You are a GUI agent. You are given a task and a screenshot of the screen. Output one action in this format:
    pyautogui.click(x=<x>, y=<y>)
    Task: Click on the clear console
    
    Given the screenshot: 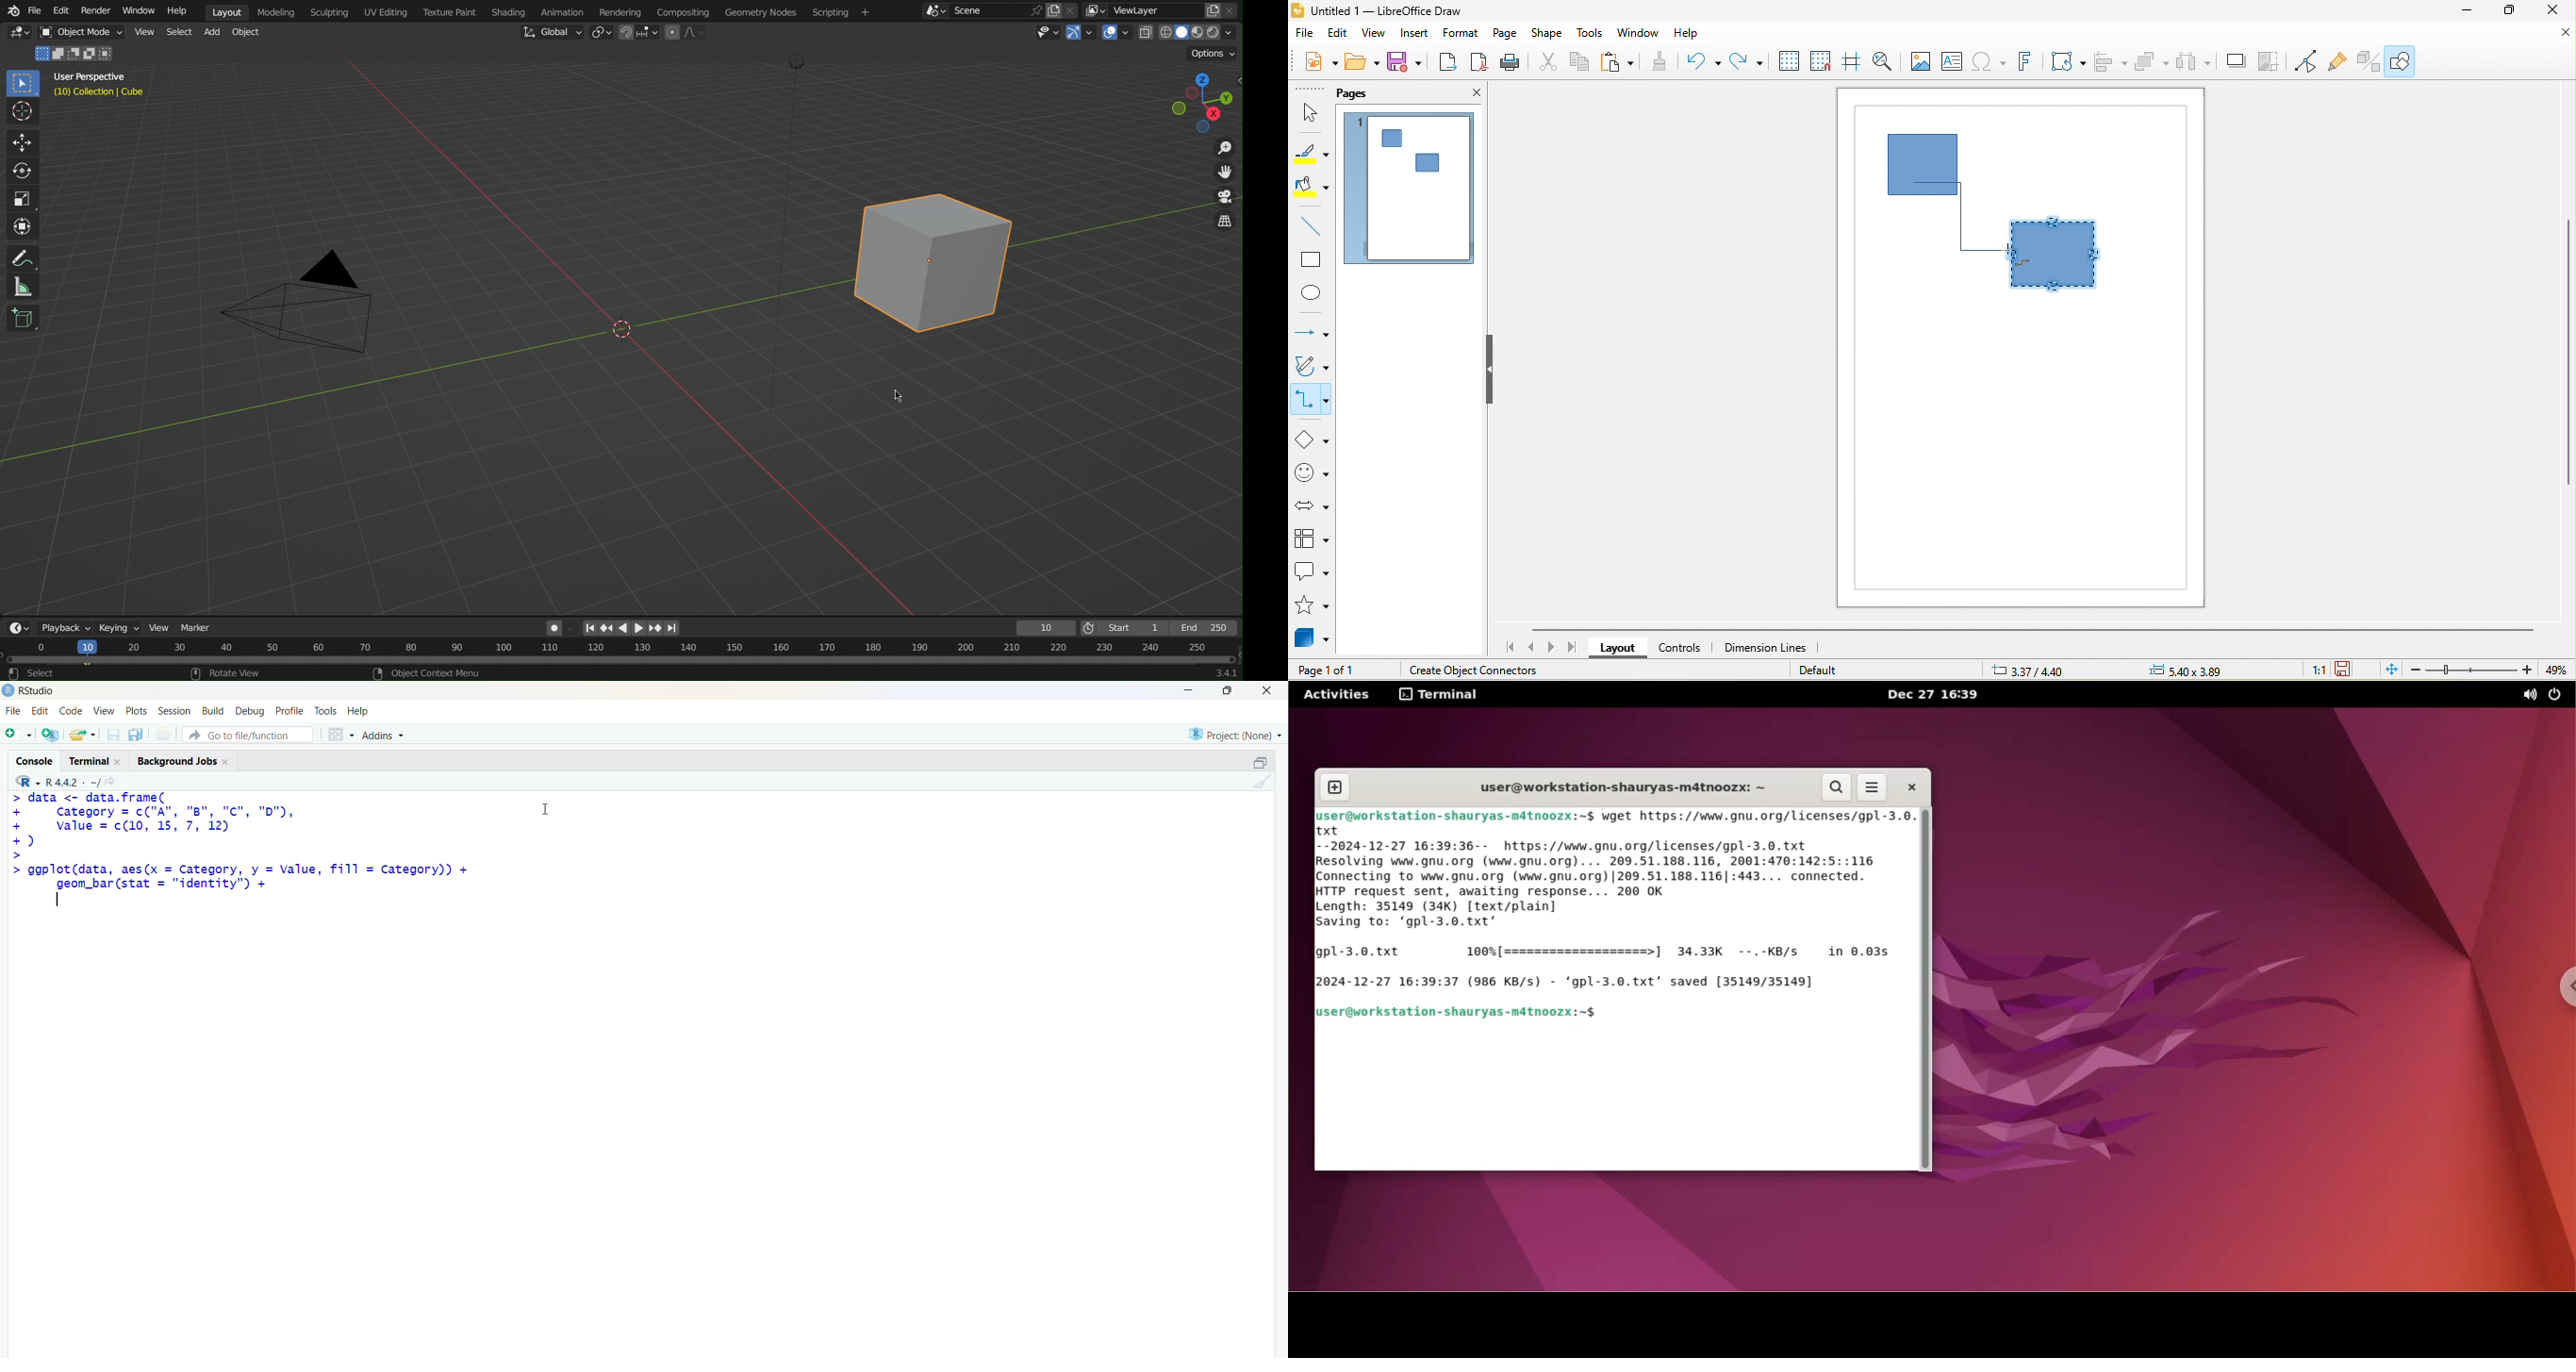 What is the action you would take?
    pyautogui.click(x=1260, y=782)
    